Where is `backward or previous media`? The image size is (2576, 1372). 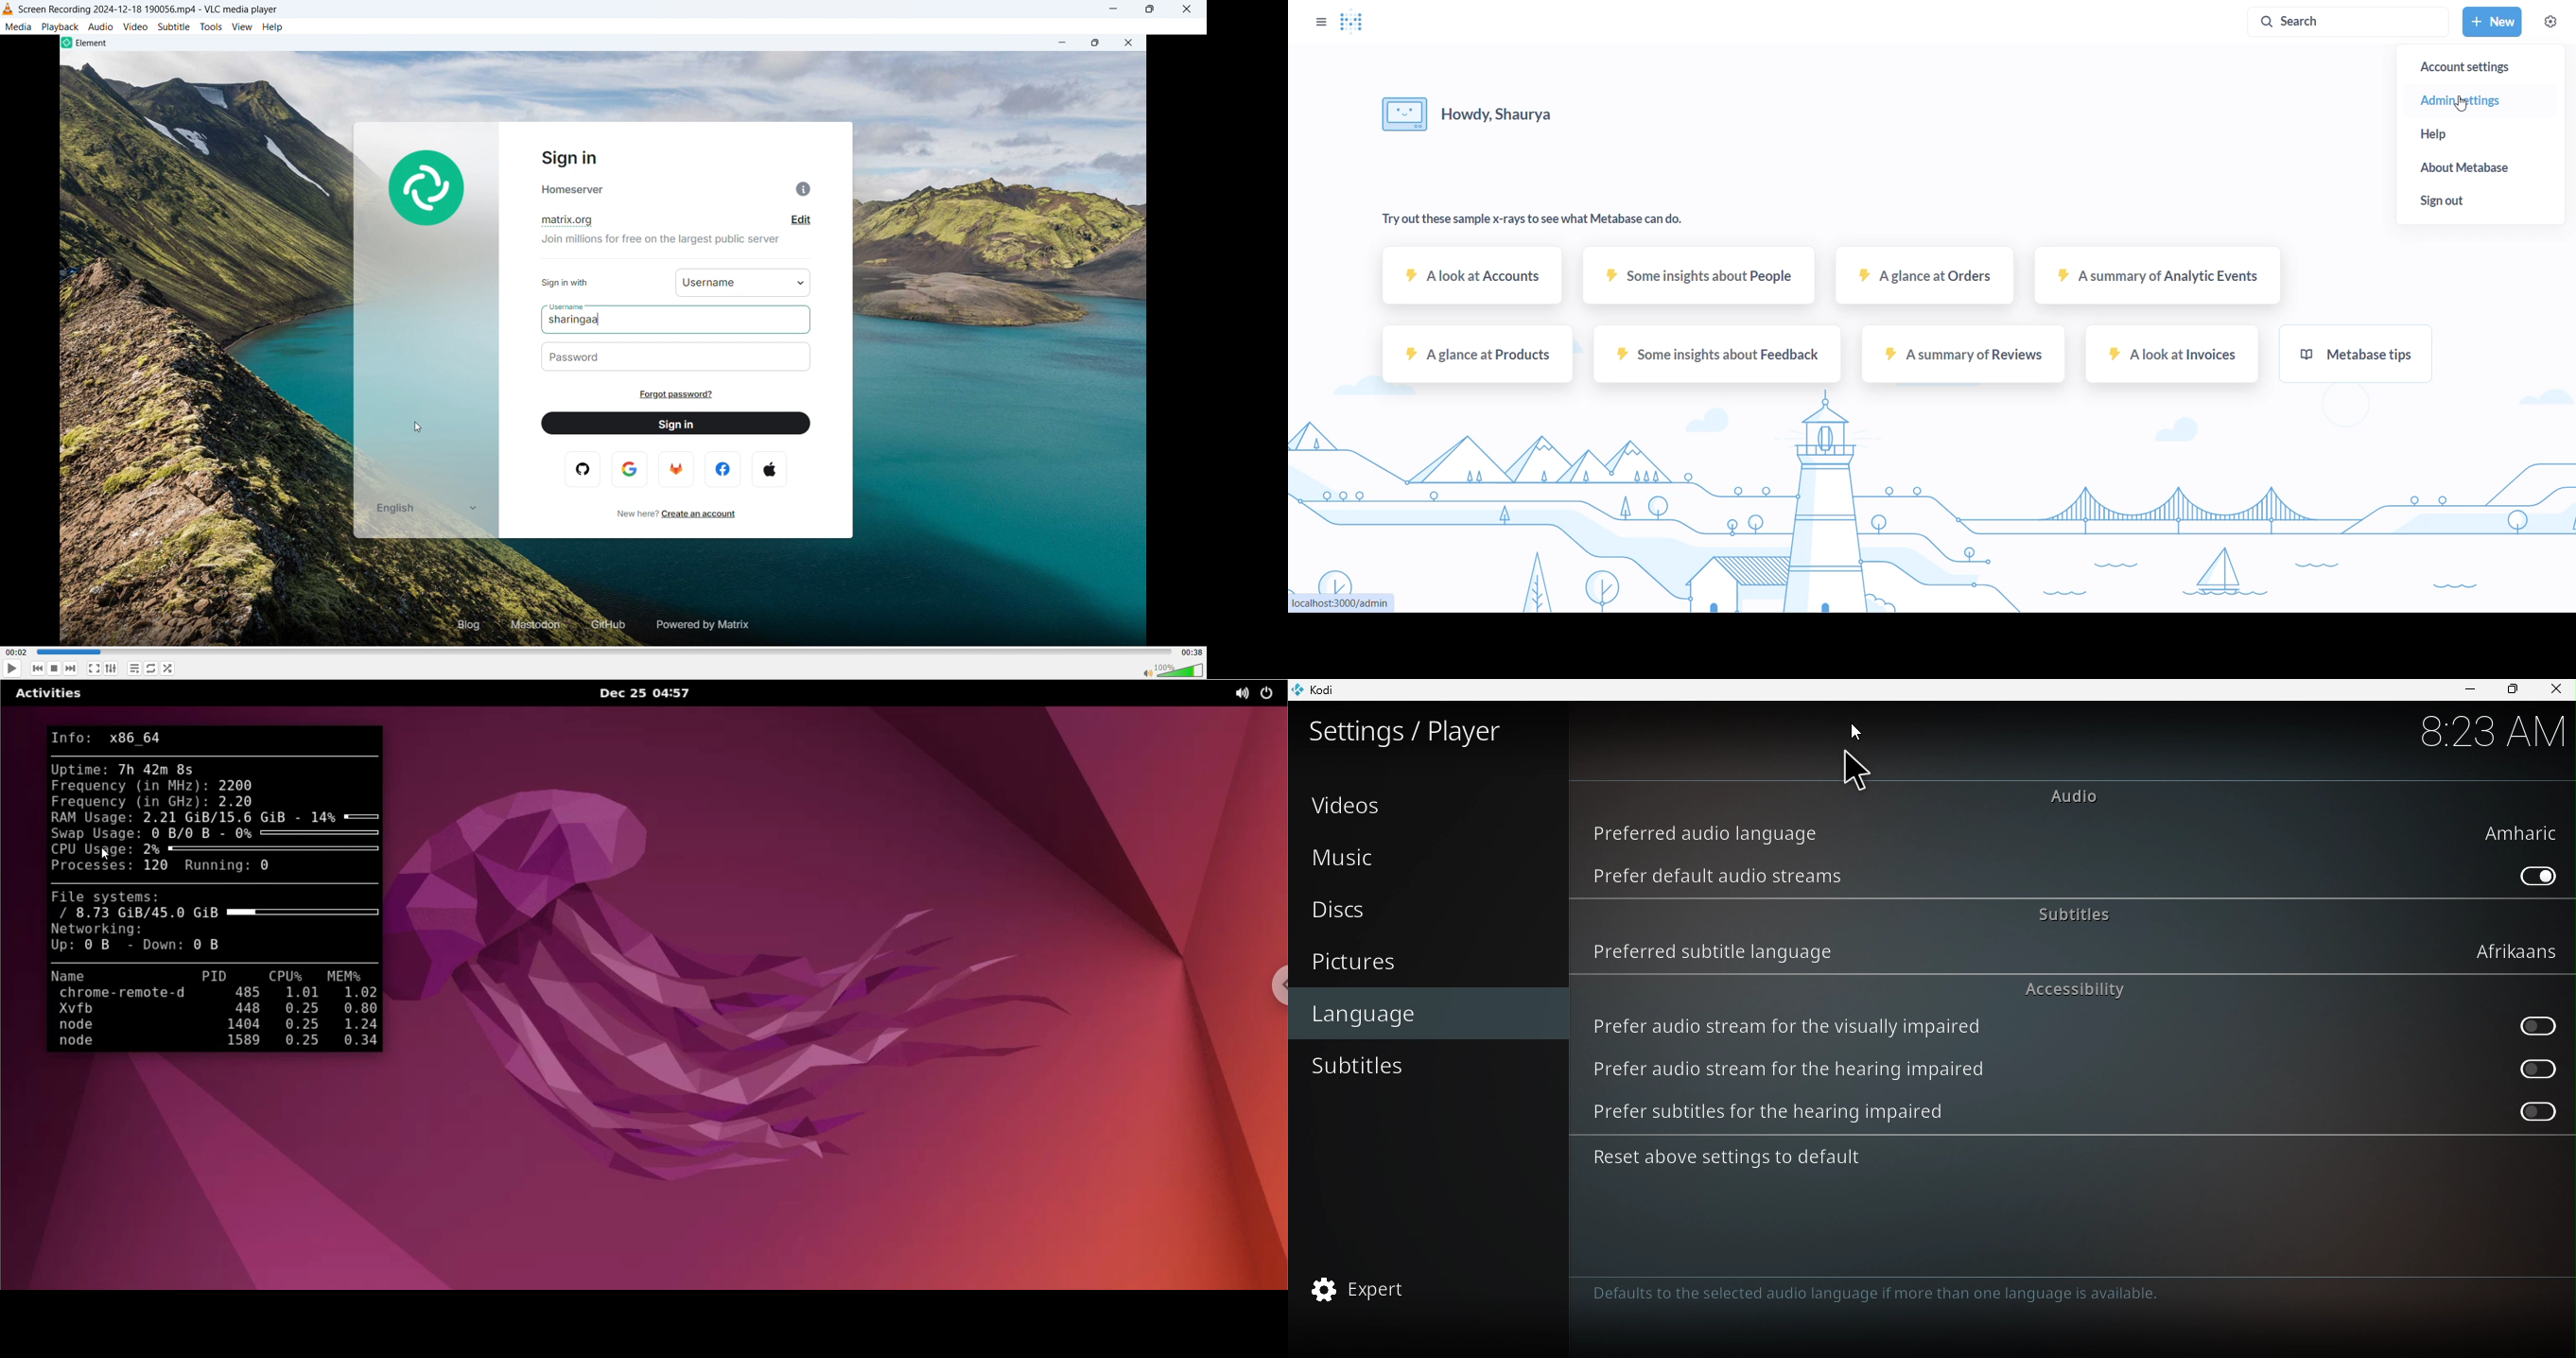
backward or previous media is located at coordinates (37, 668).